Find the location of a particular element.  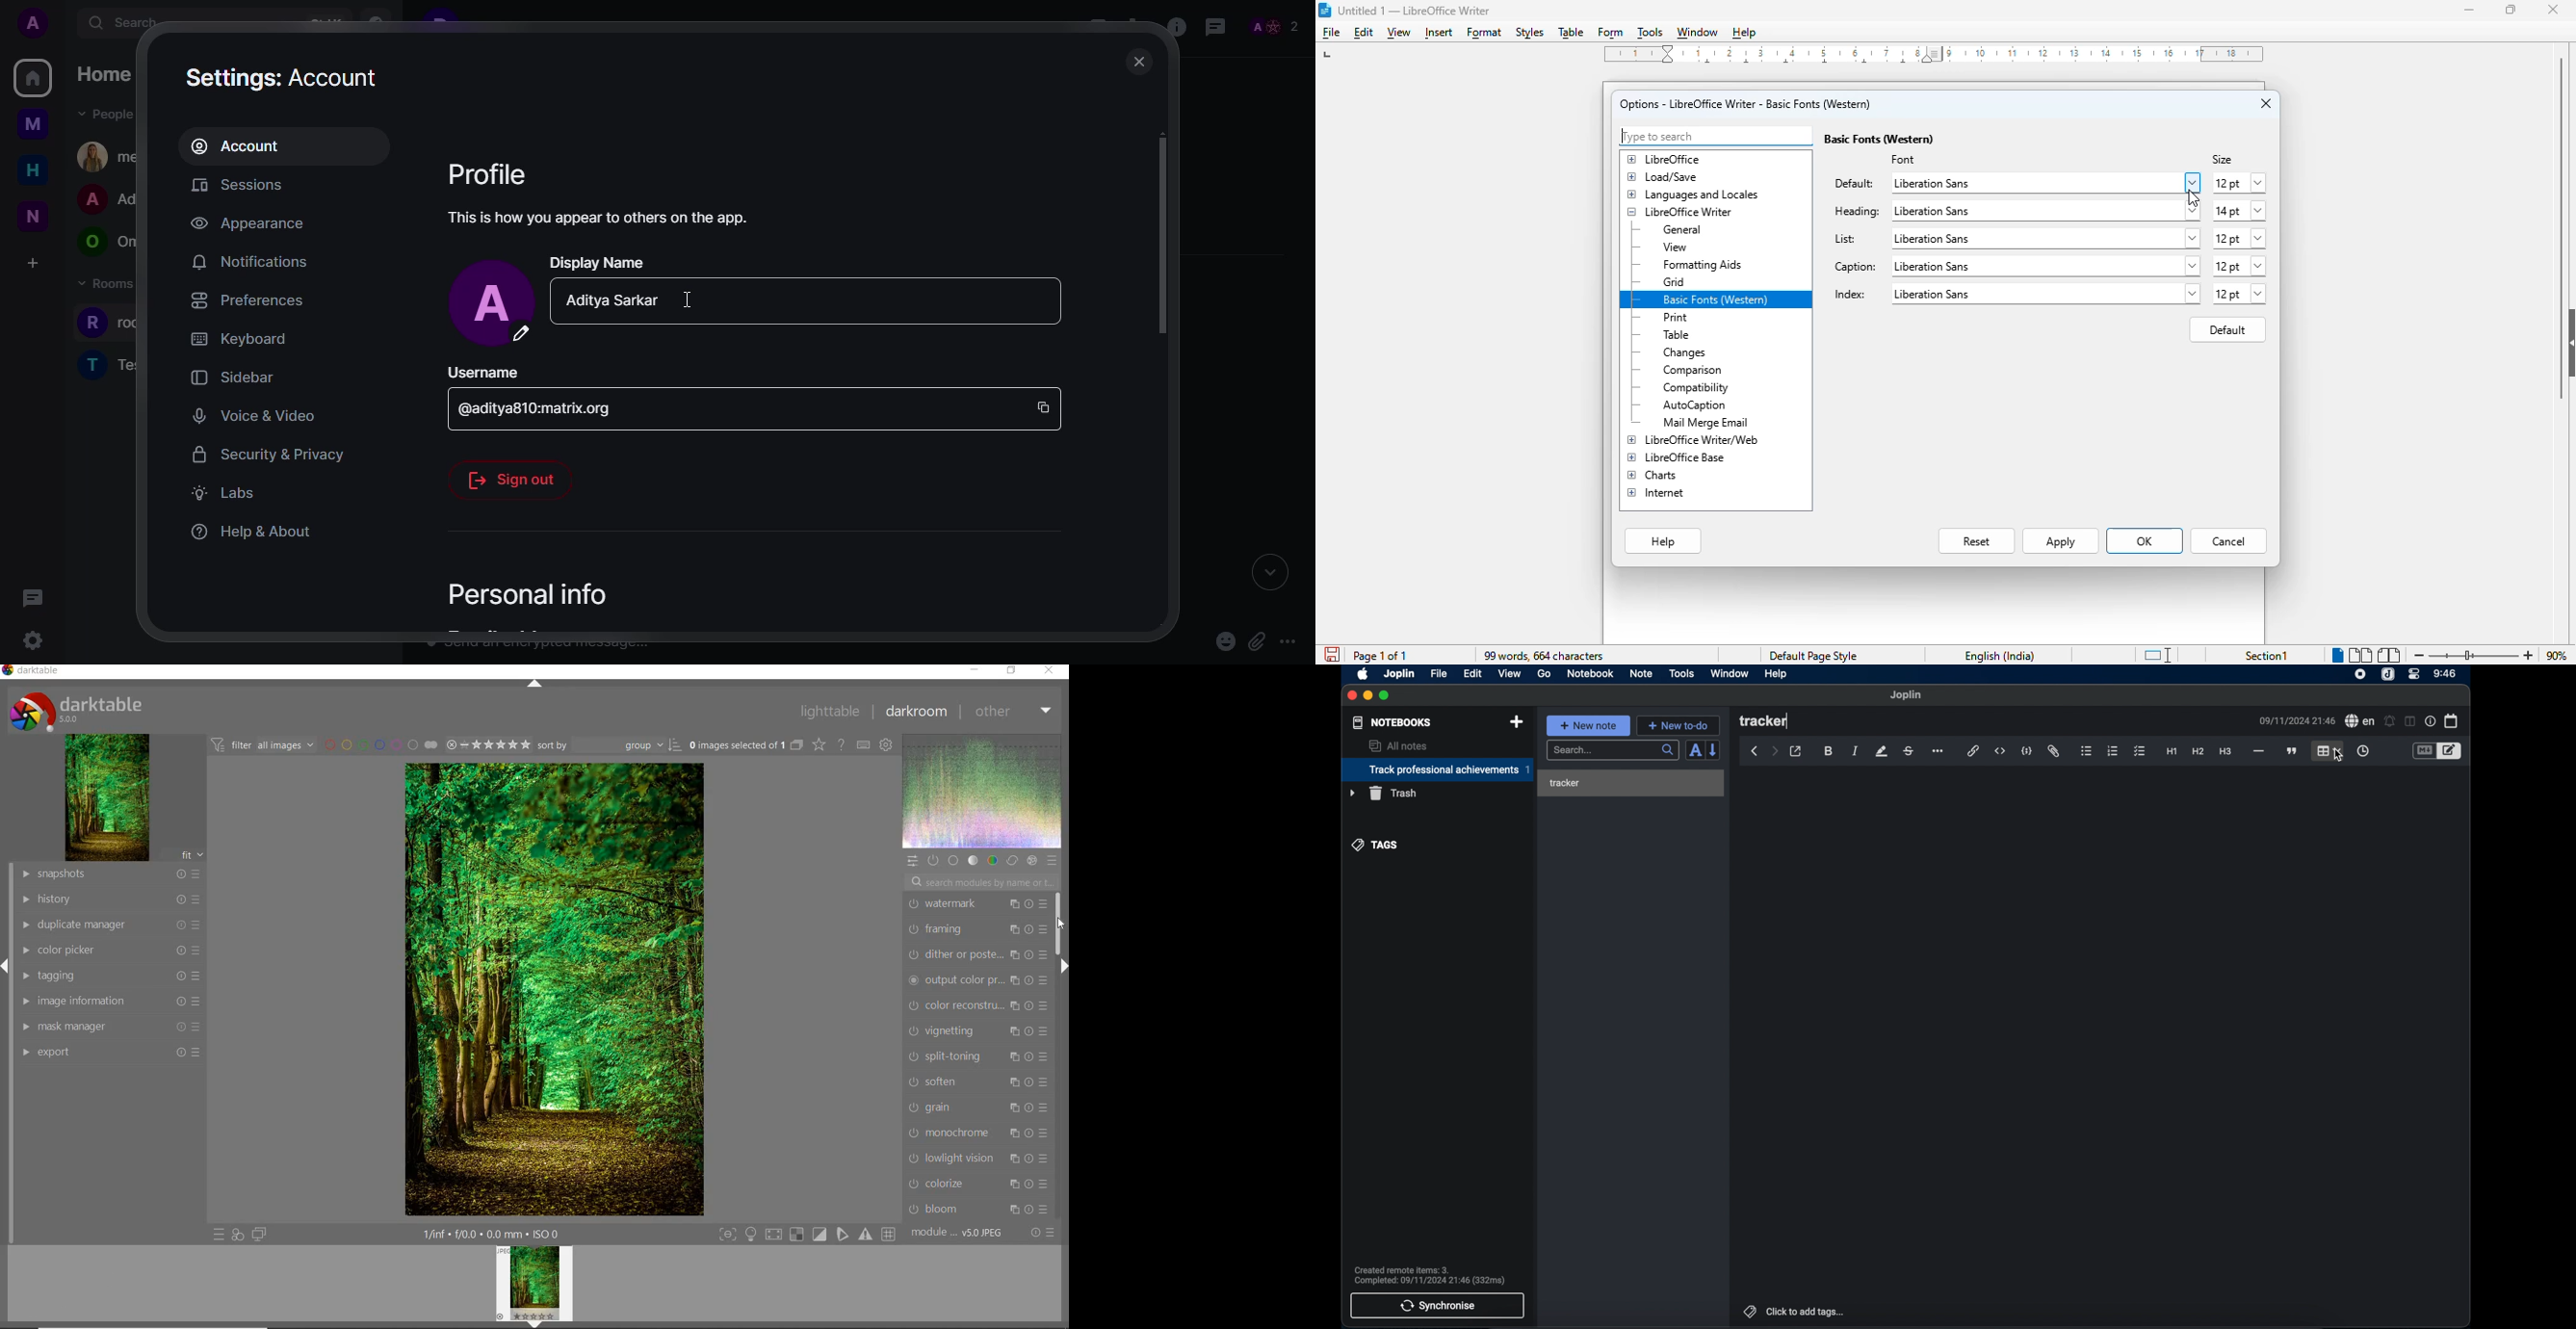

basic fonts (western) is located at coordinates (1716, 300).